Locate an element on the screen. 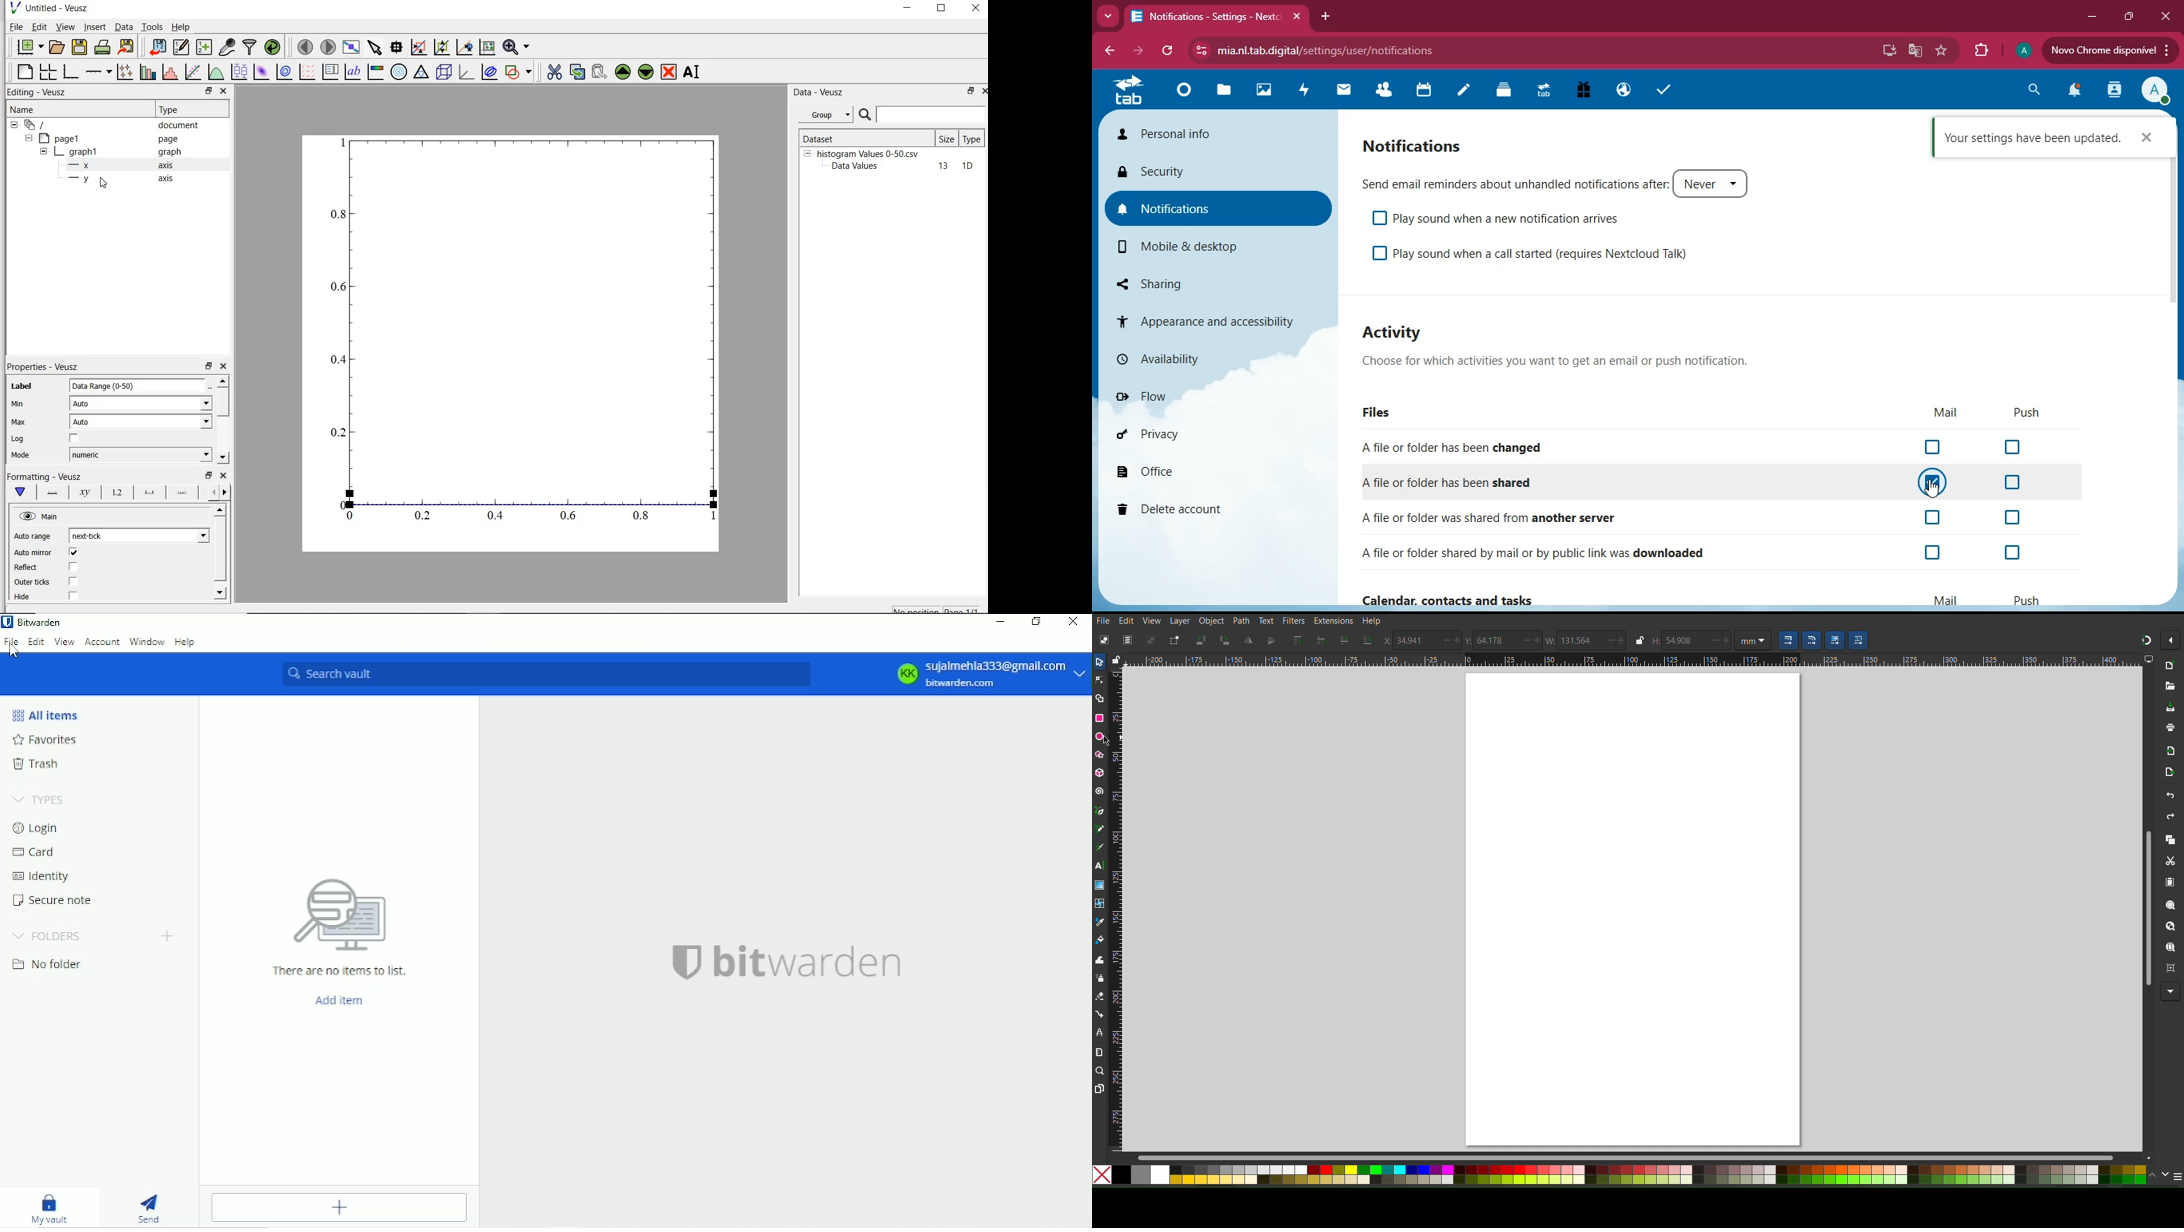 The width and height of the screenshot is (2184, 1232). play sound is located at coordinates (1501, 218).